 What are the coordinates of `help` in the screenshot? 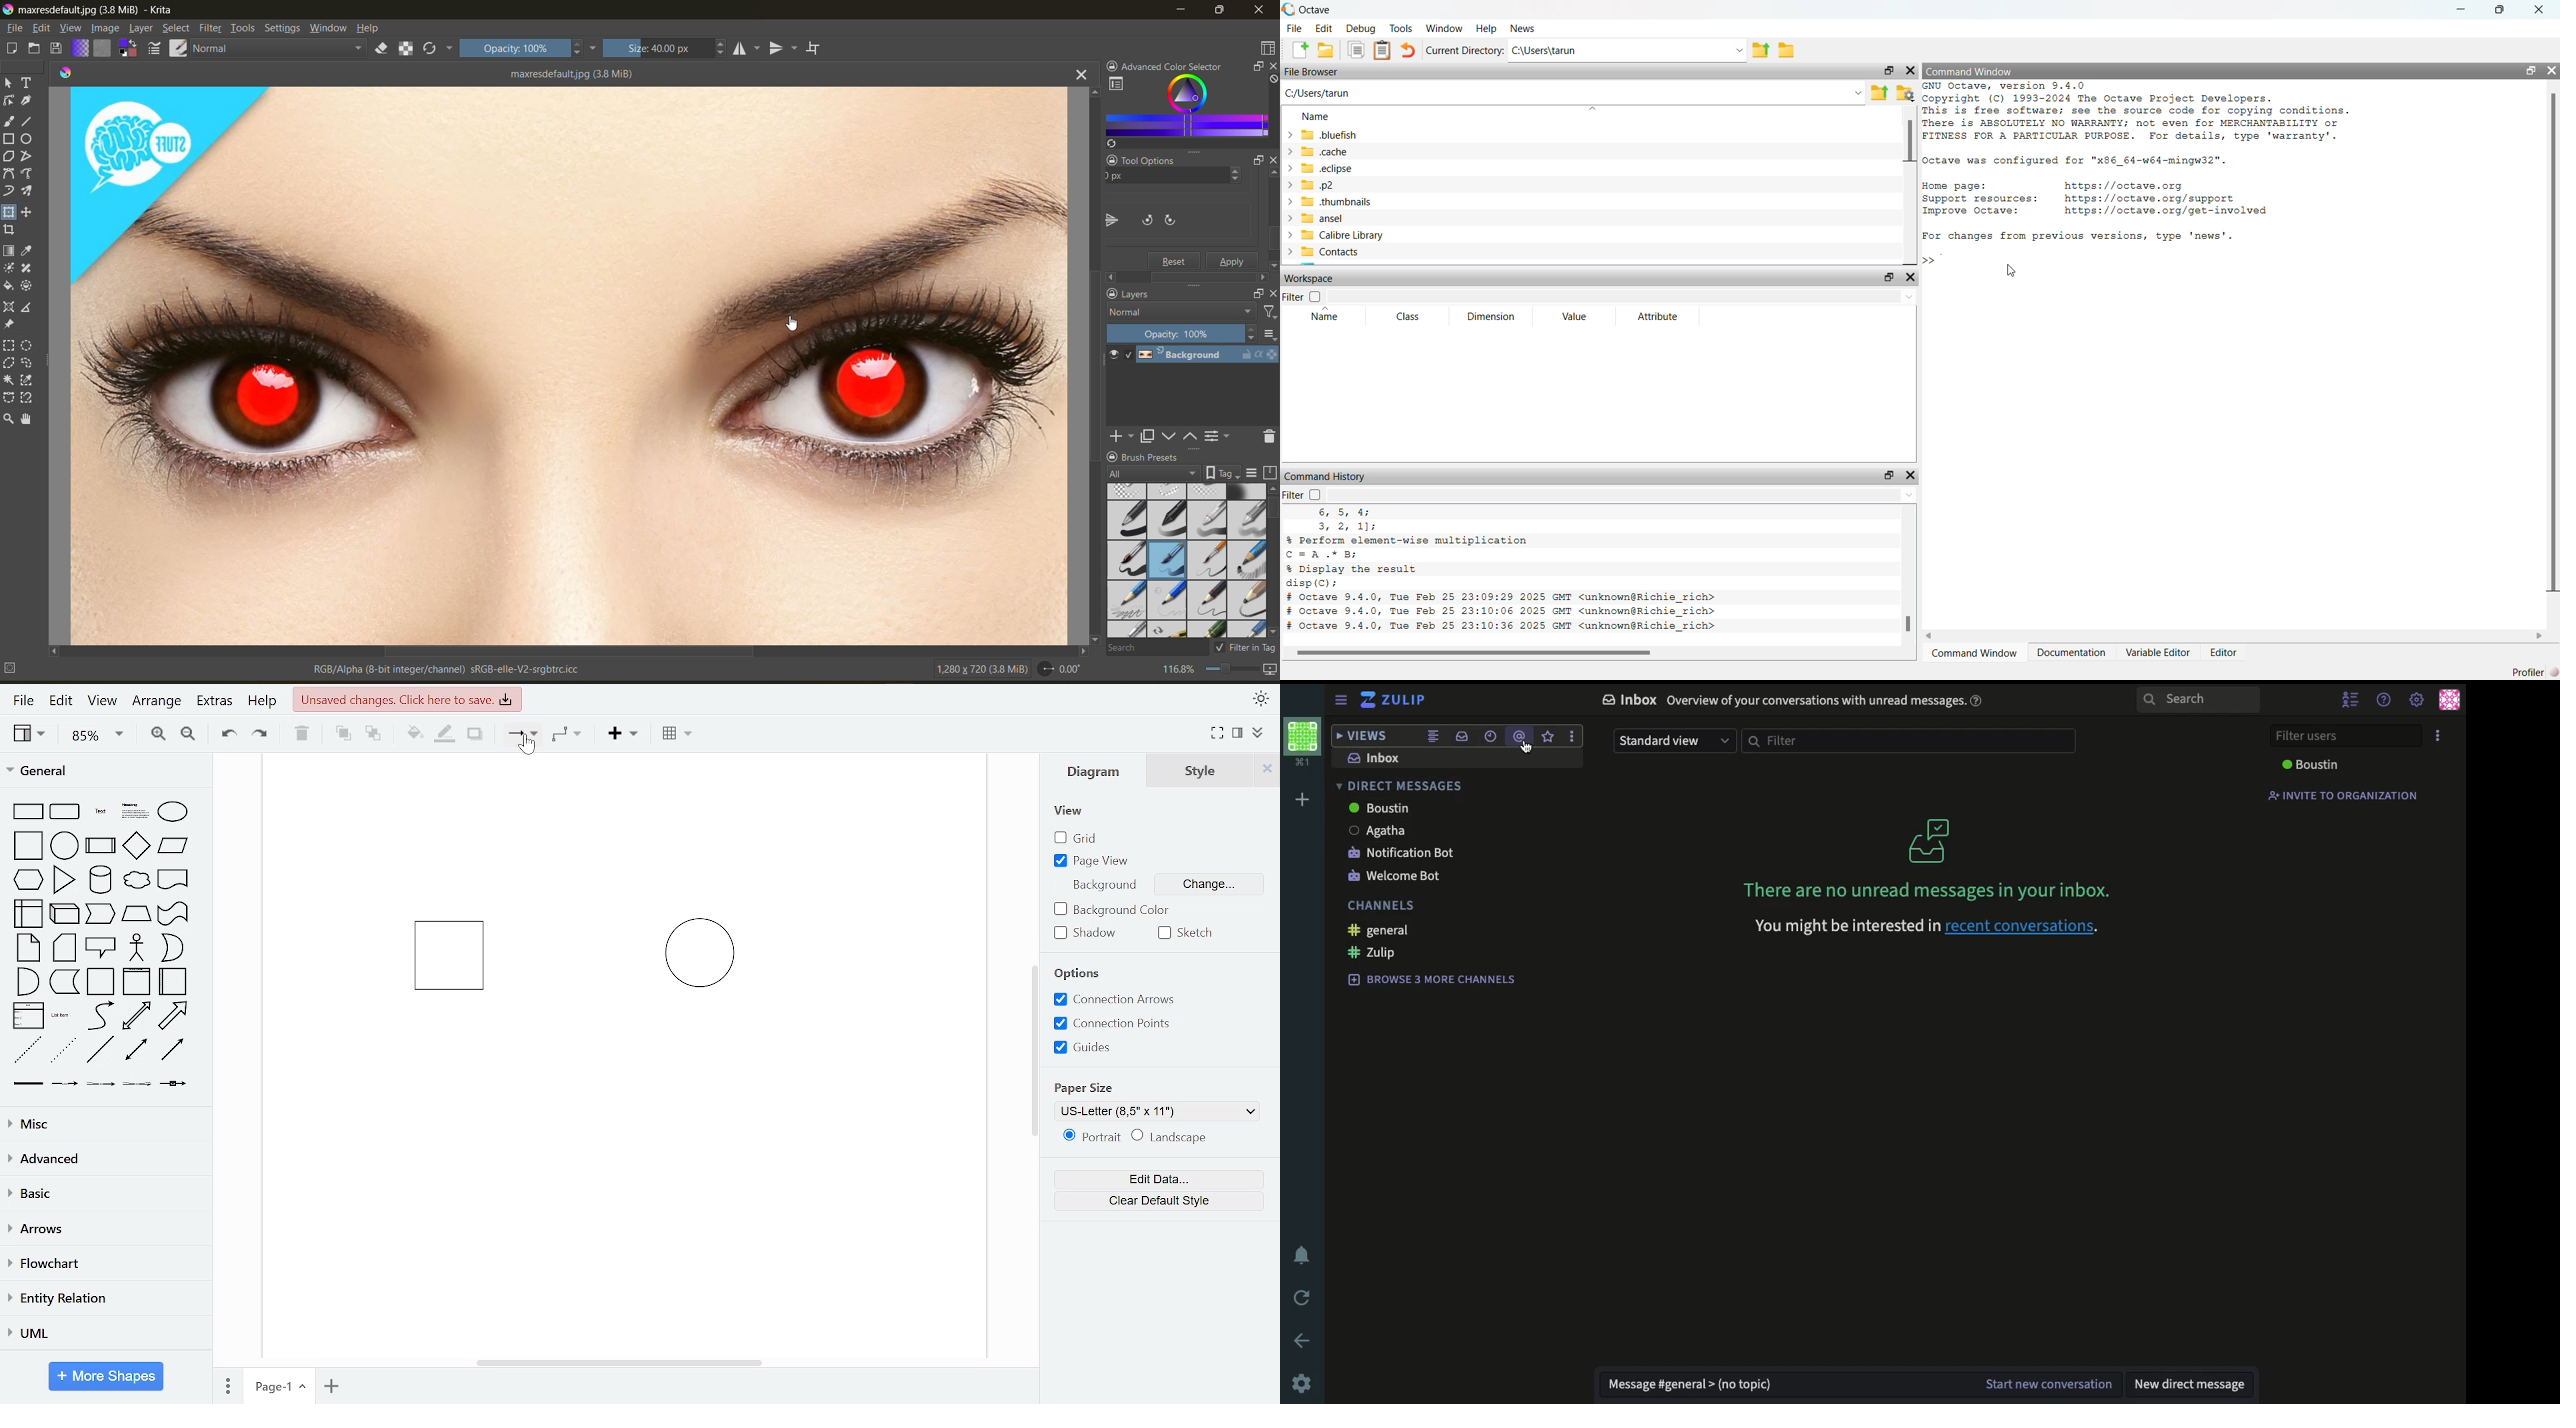 It's located at (2387, 701).